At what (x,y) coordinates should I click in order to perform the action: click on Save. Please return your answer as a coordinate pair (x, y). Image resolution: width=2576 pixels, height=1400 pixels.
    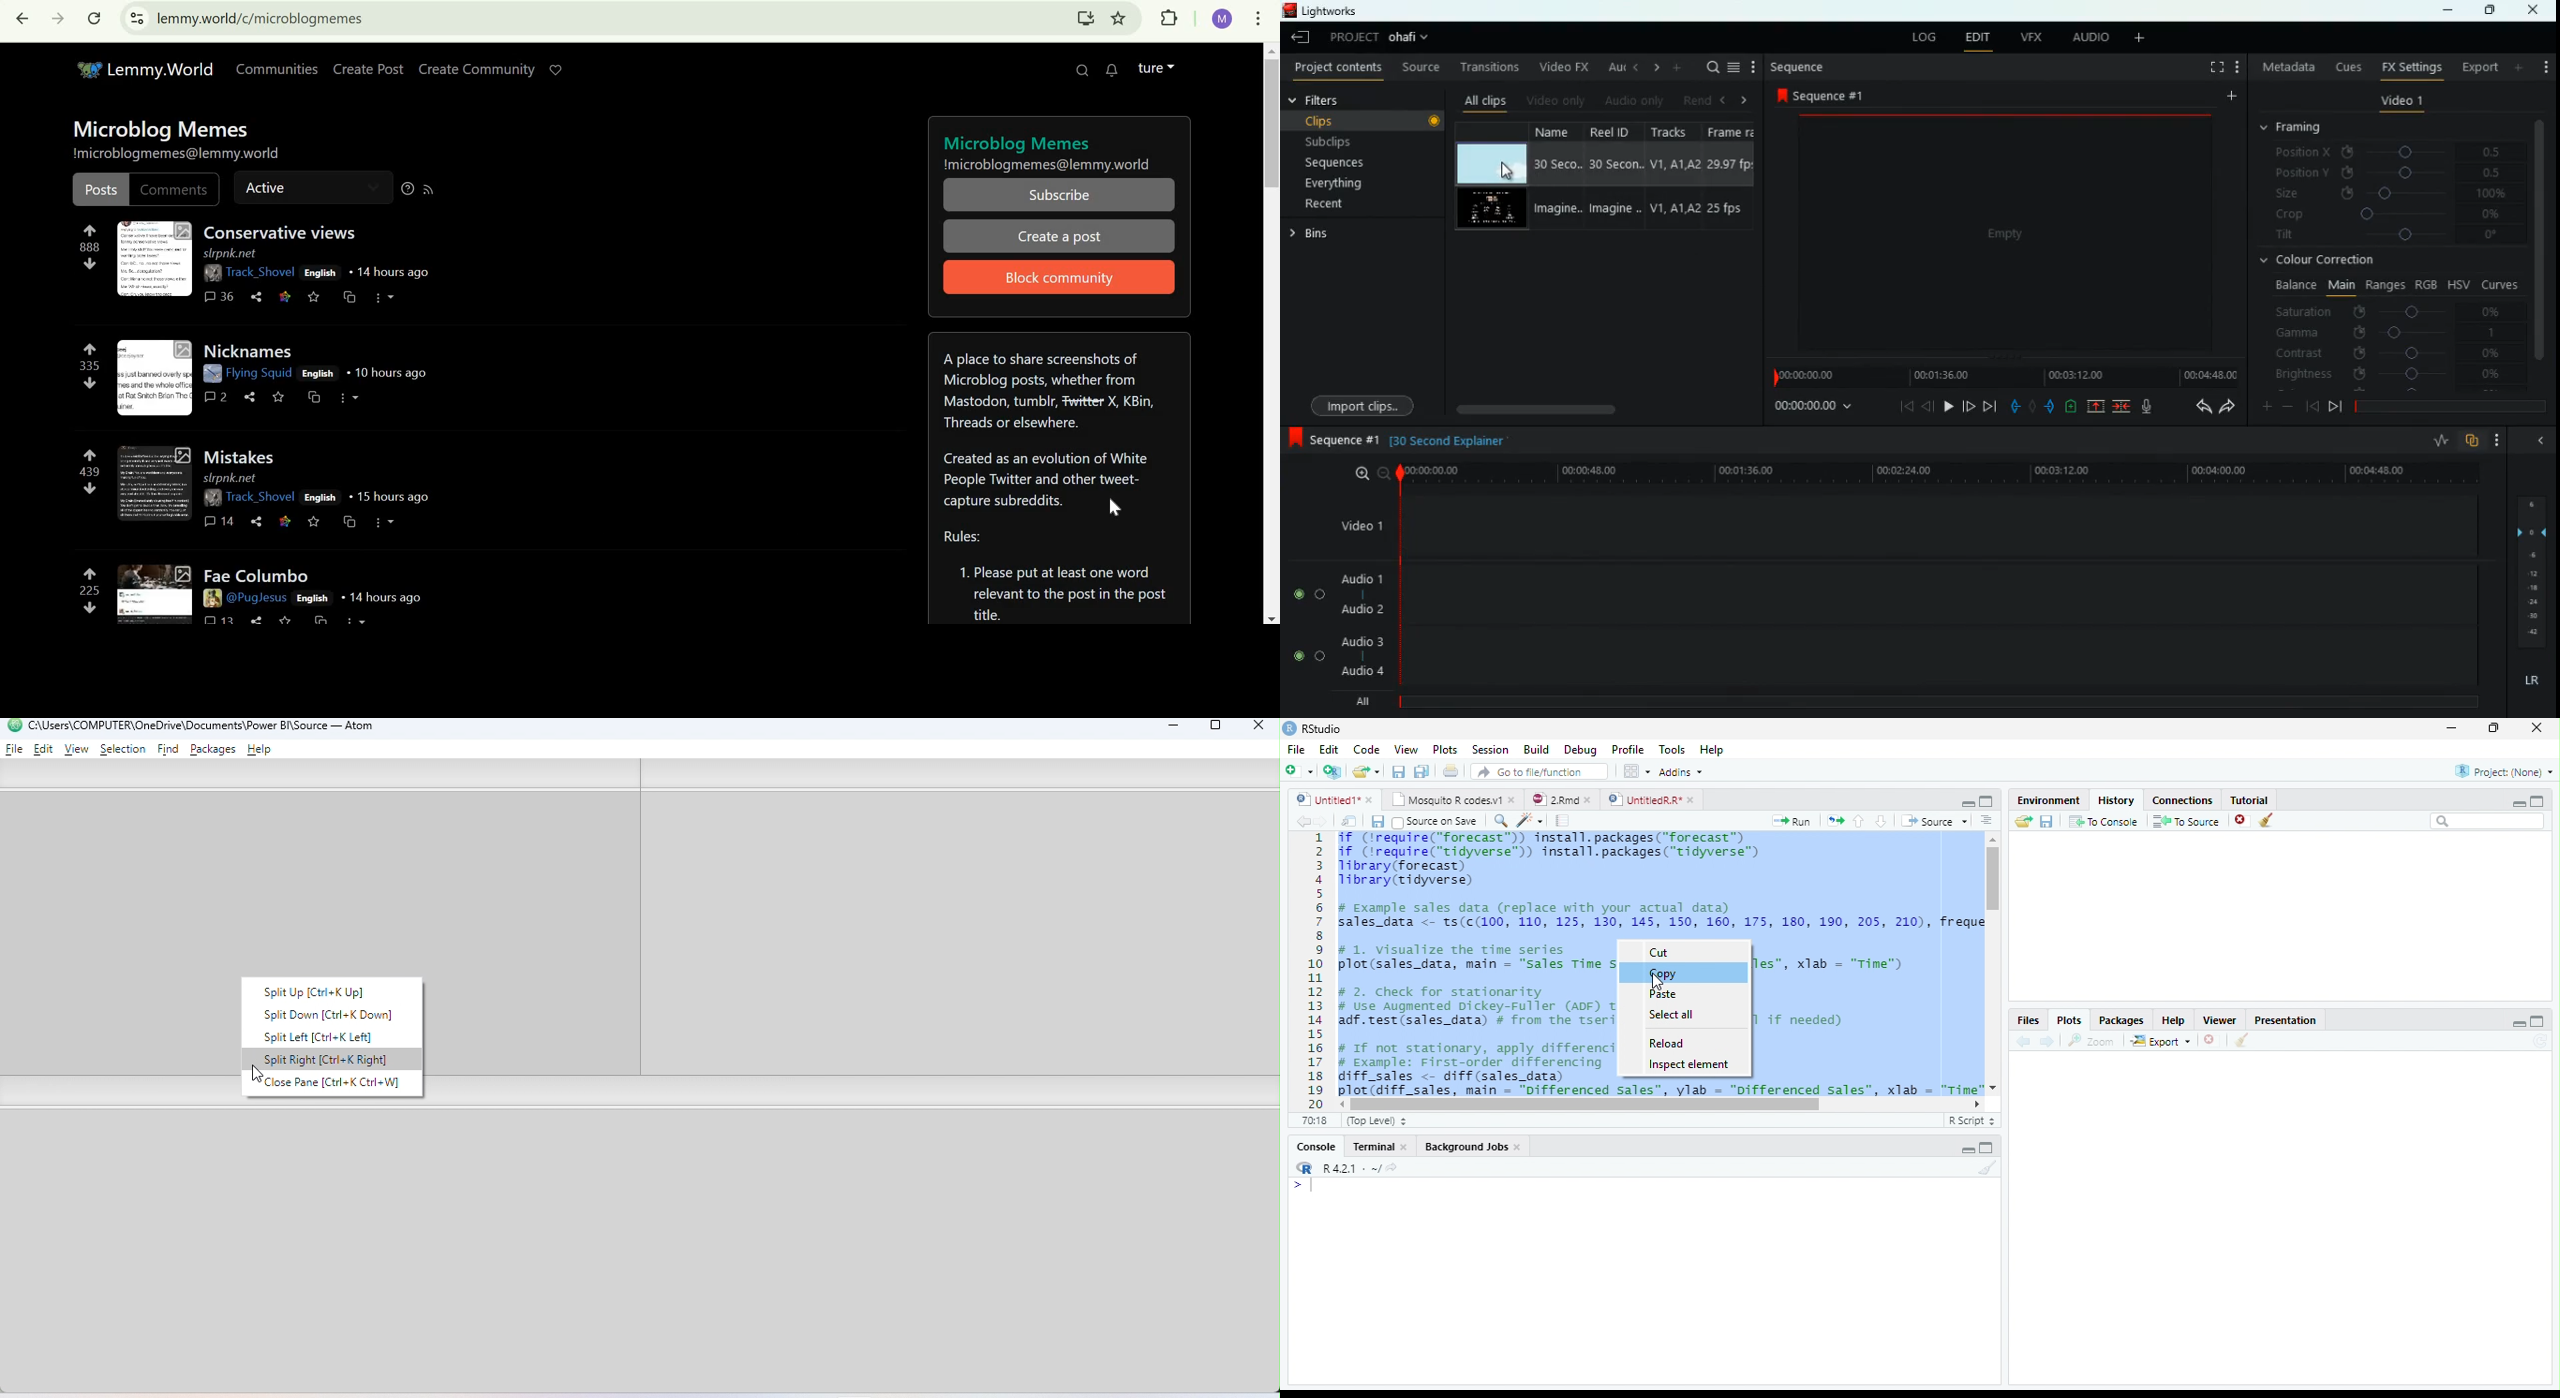
    Looking at the image, I should click on (1376, 821).